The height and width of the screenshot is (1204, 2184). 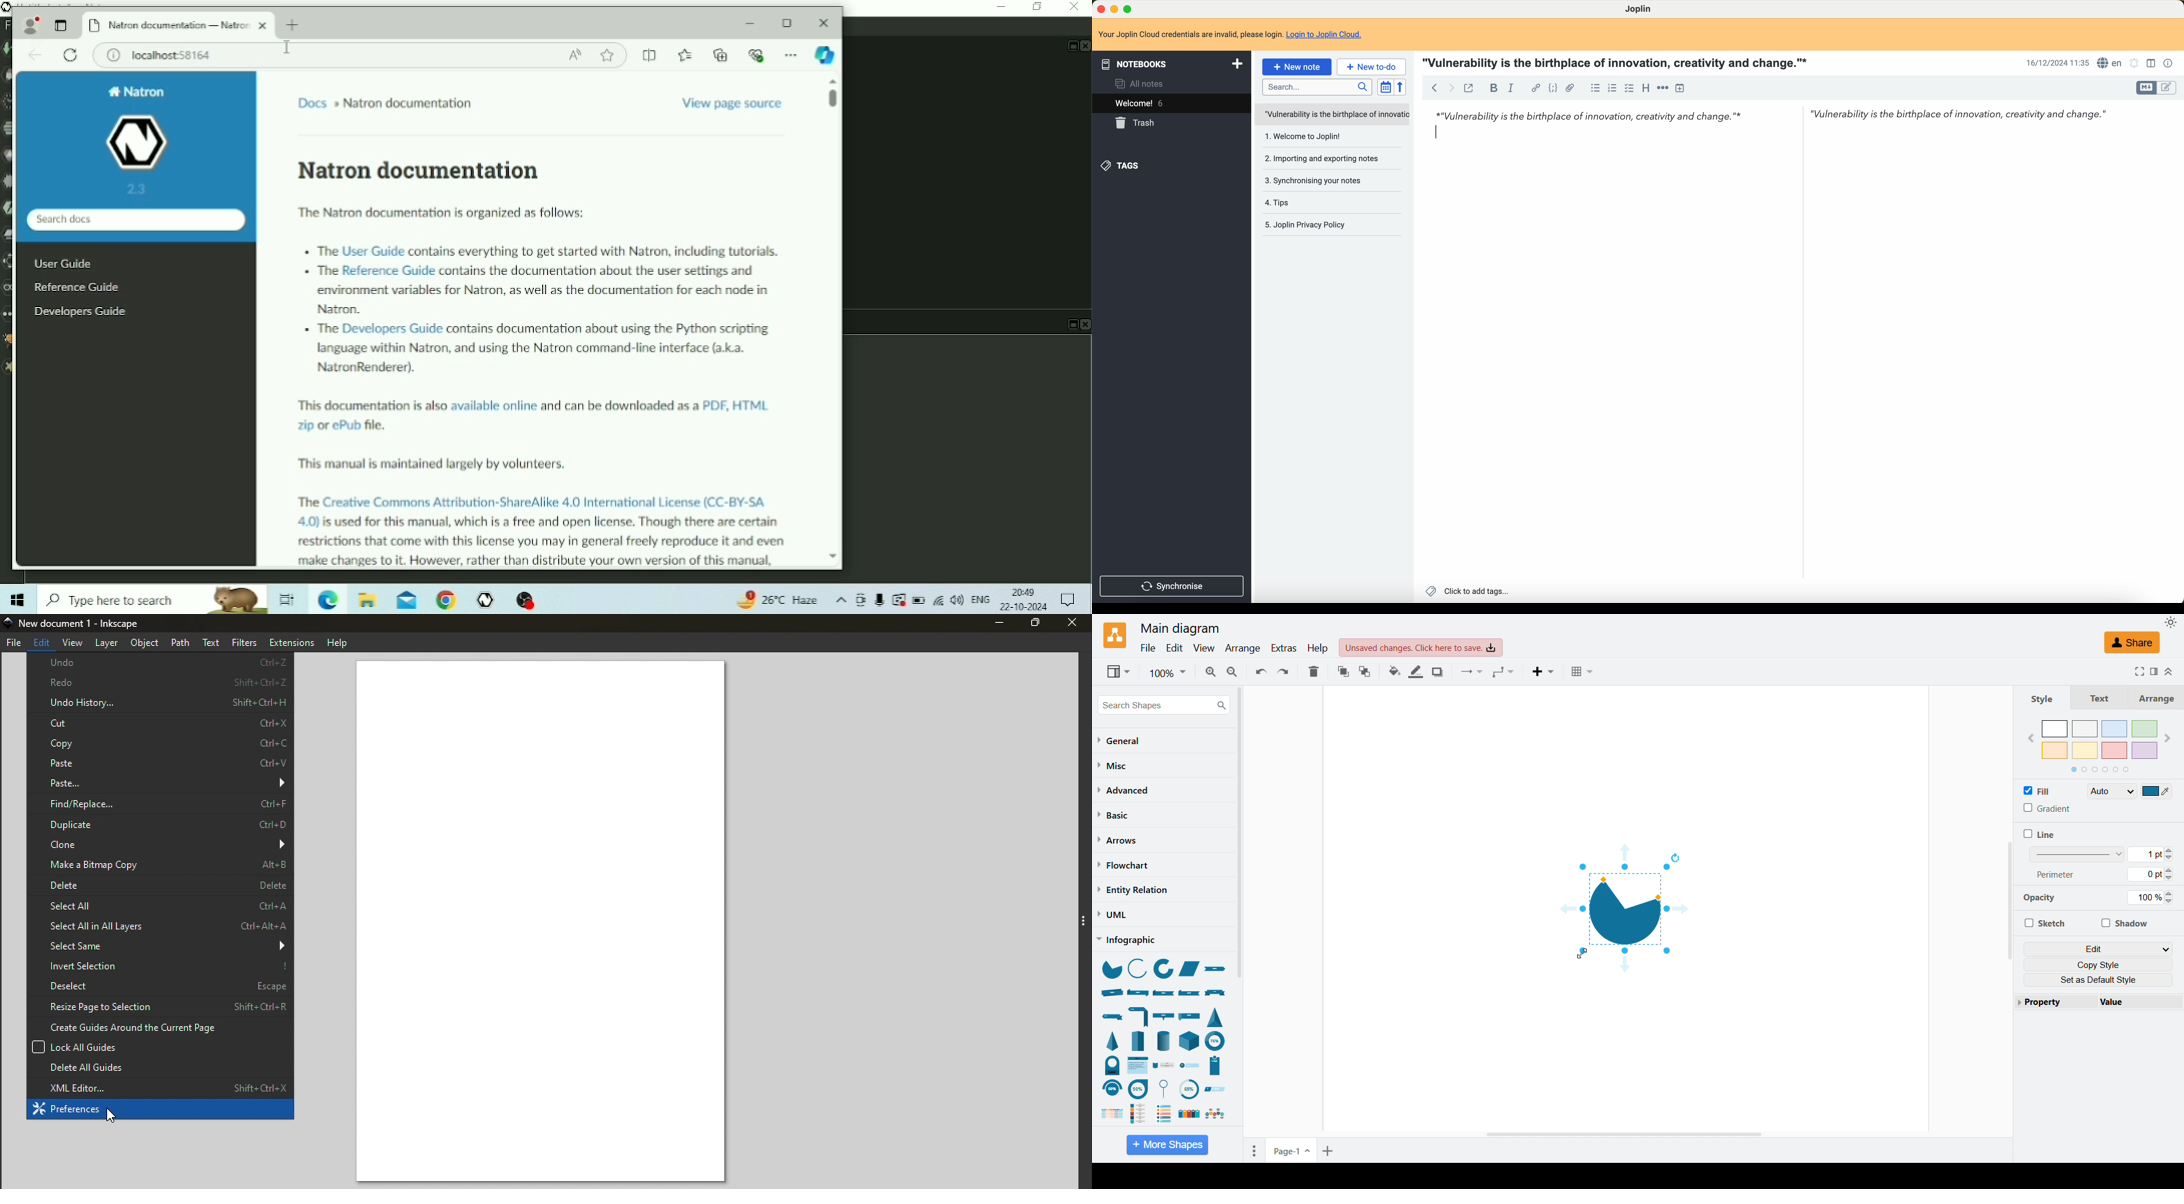 What do you see at coordinates (158, 927) in the screenshot?
I see `Select all in all layers` at bounding box center [158, 927].